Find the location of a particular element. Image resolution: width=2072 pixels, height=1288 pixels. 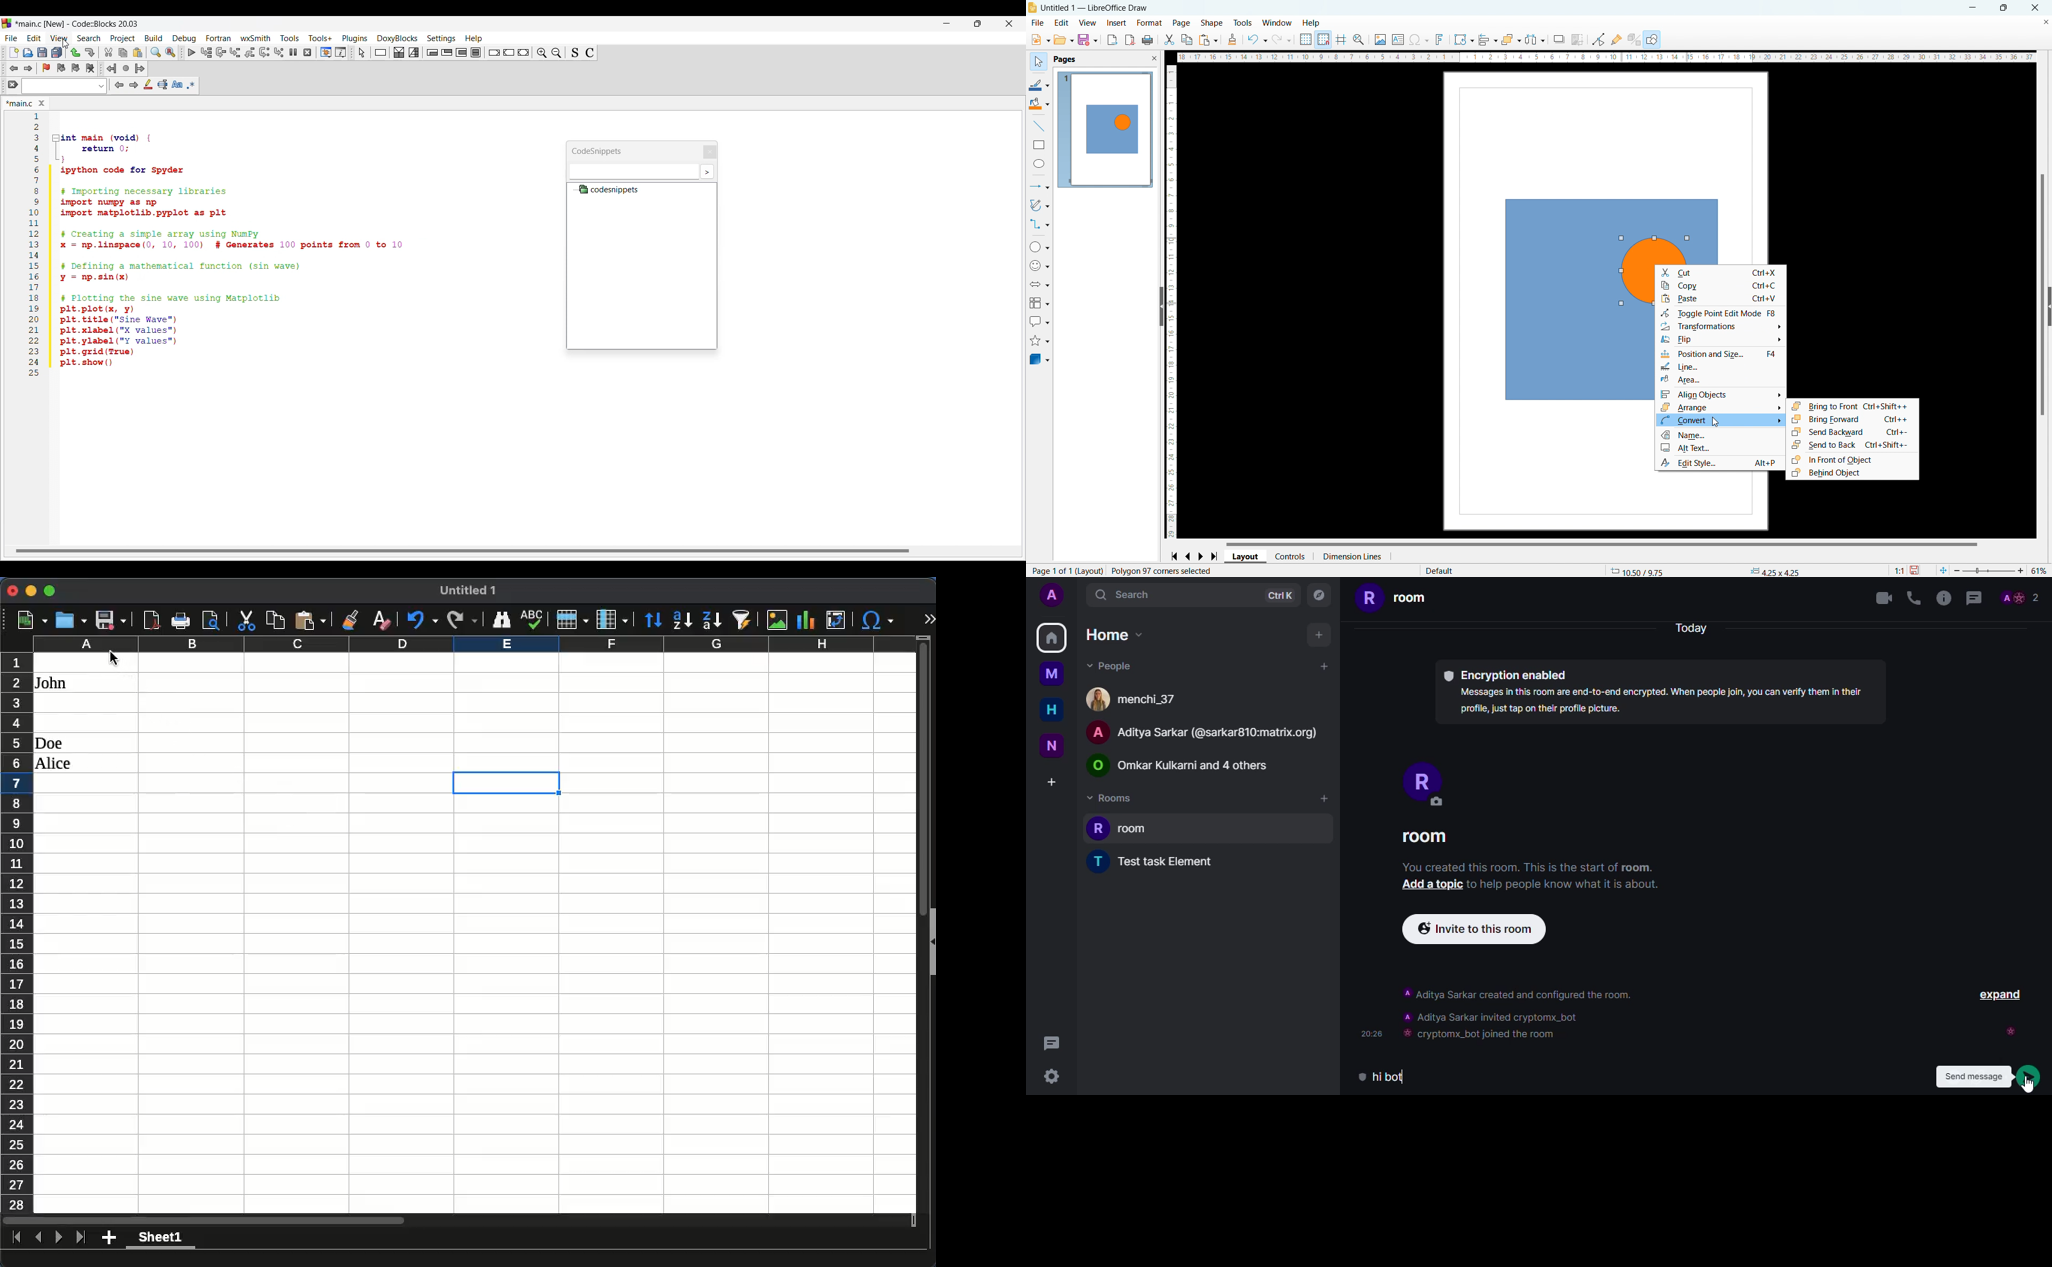

align objects is located at coordinates (1487, 40).